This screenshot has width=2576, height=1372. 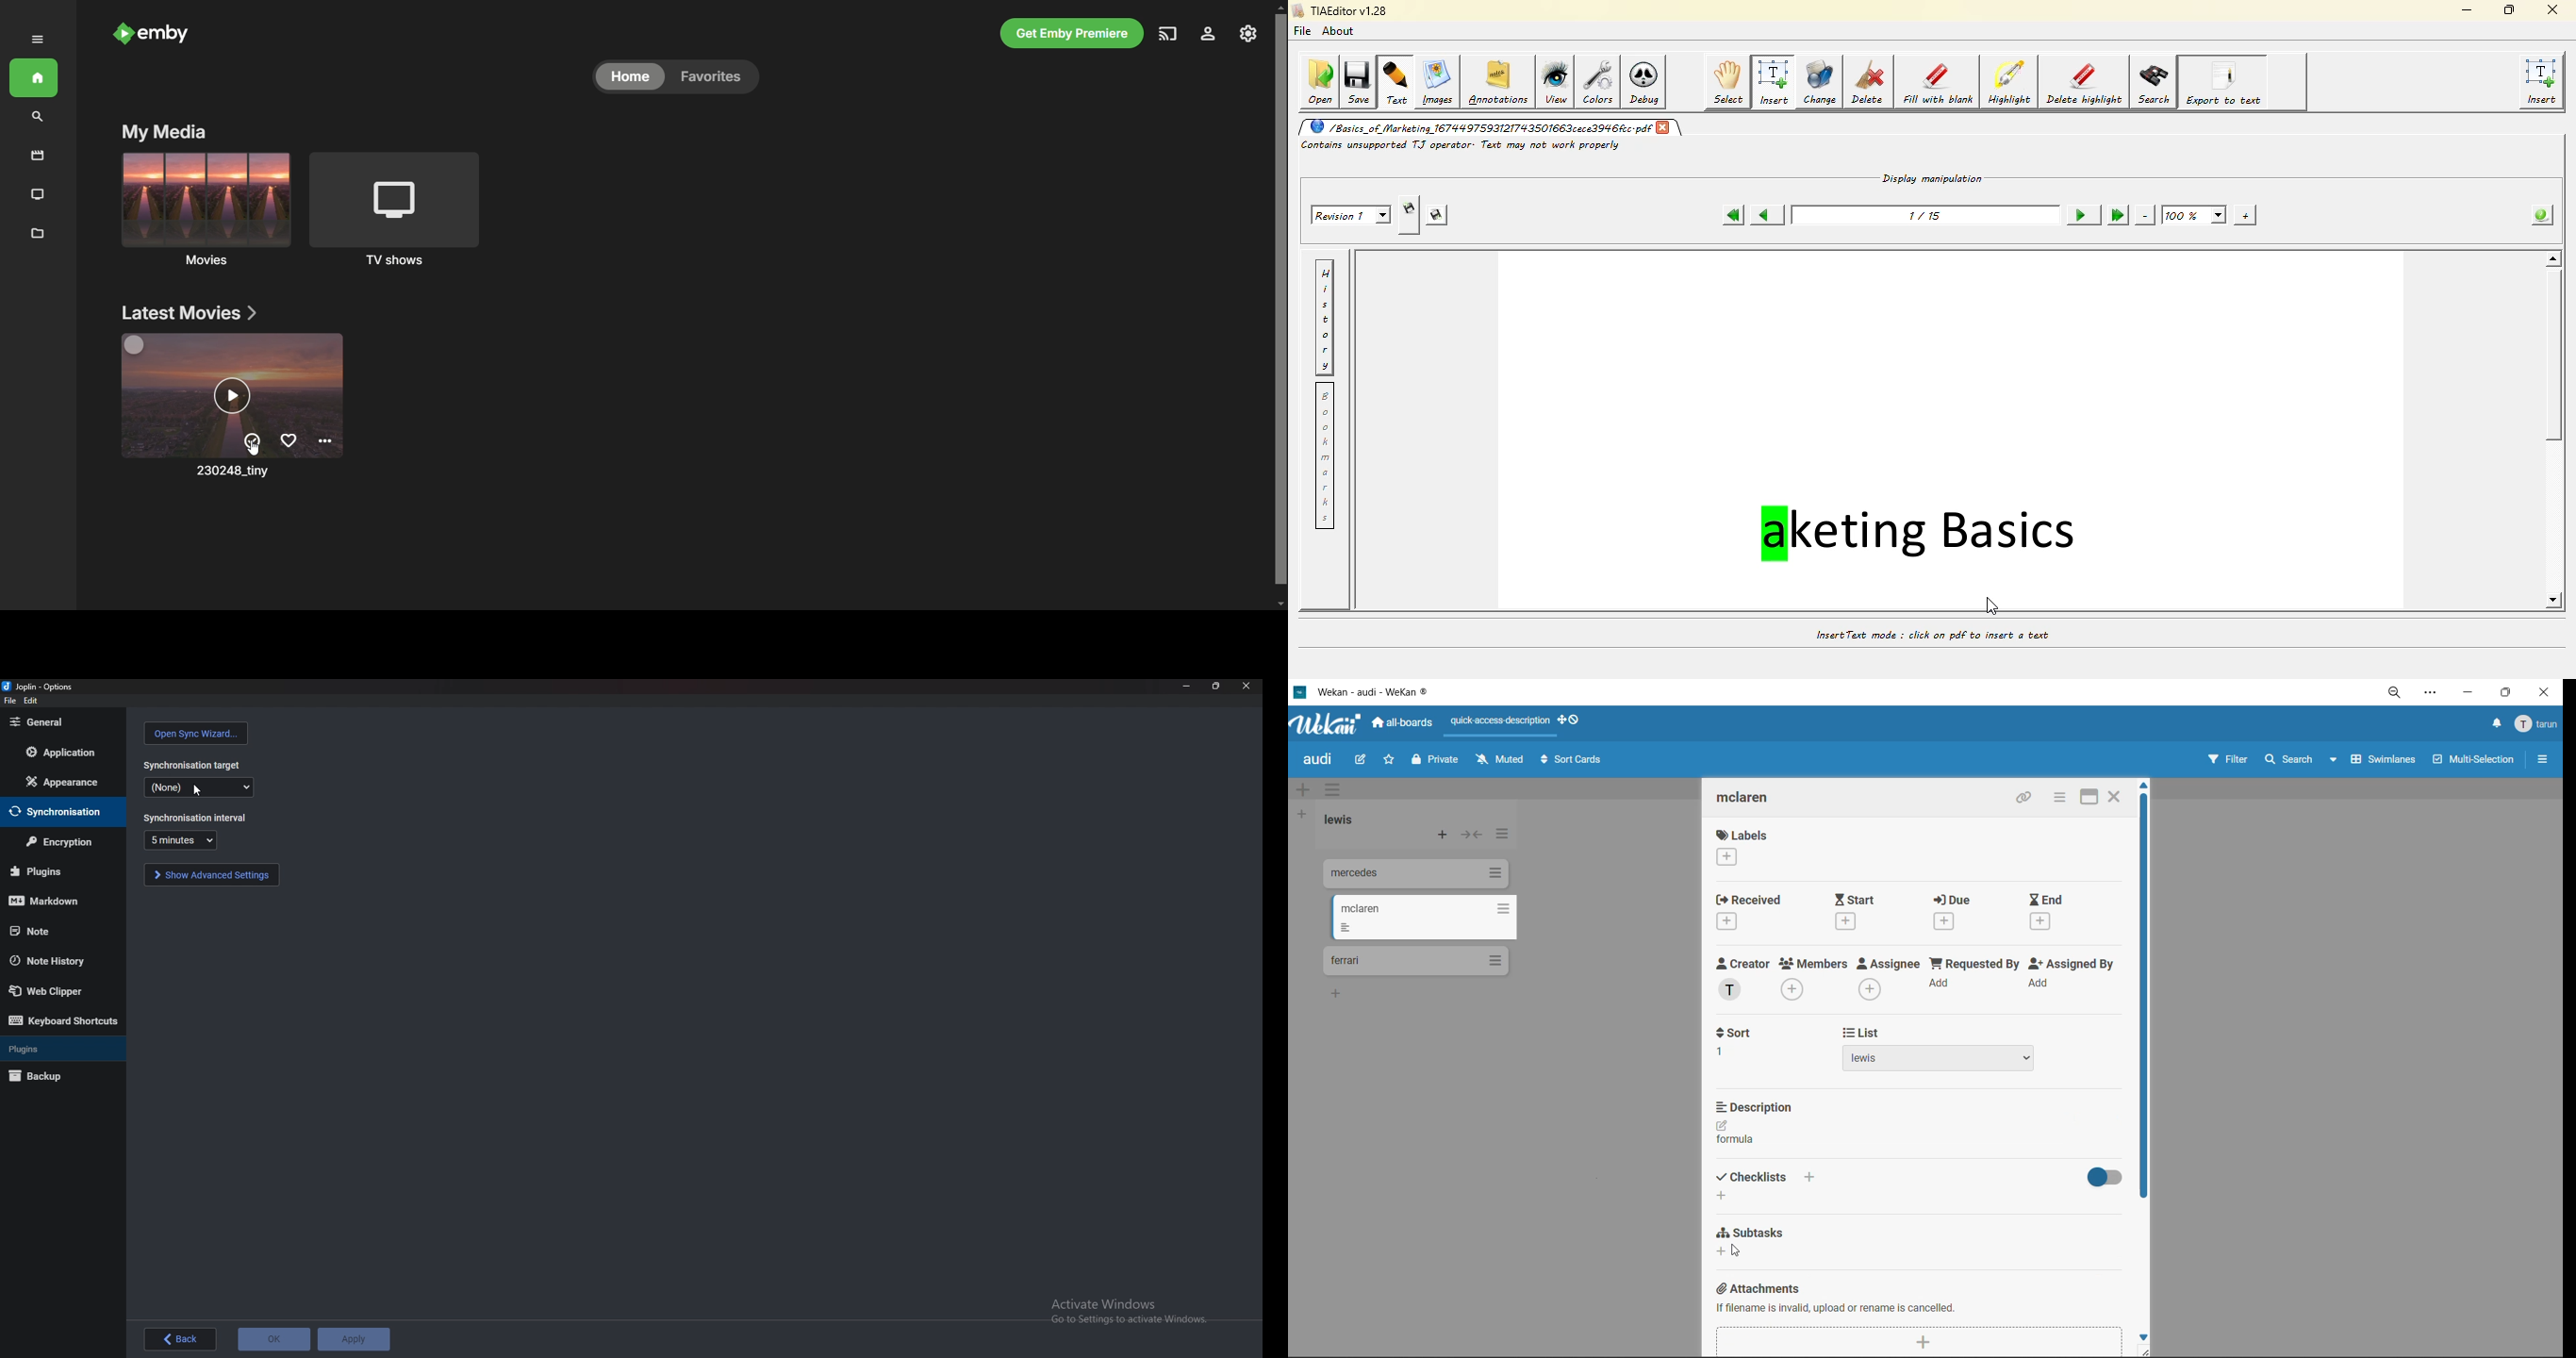 I want to click on app logo, so click(x=1328, y=726).